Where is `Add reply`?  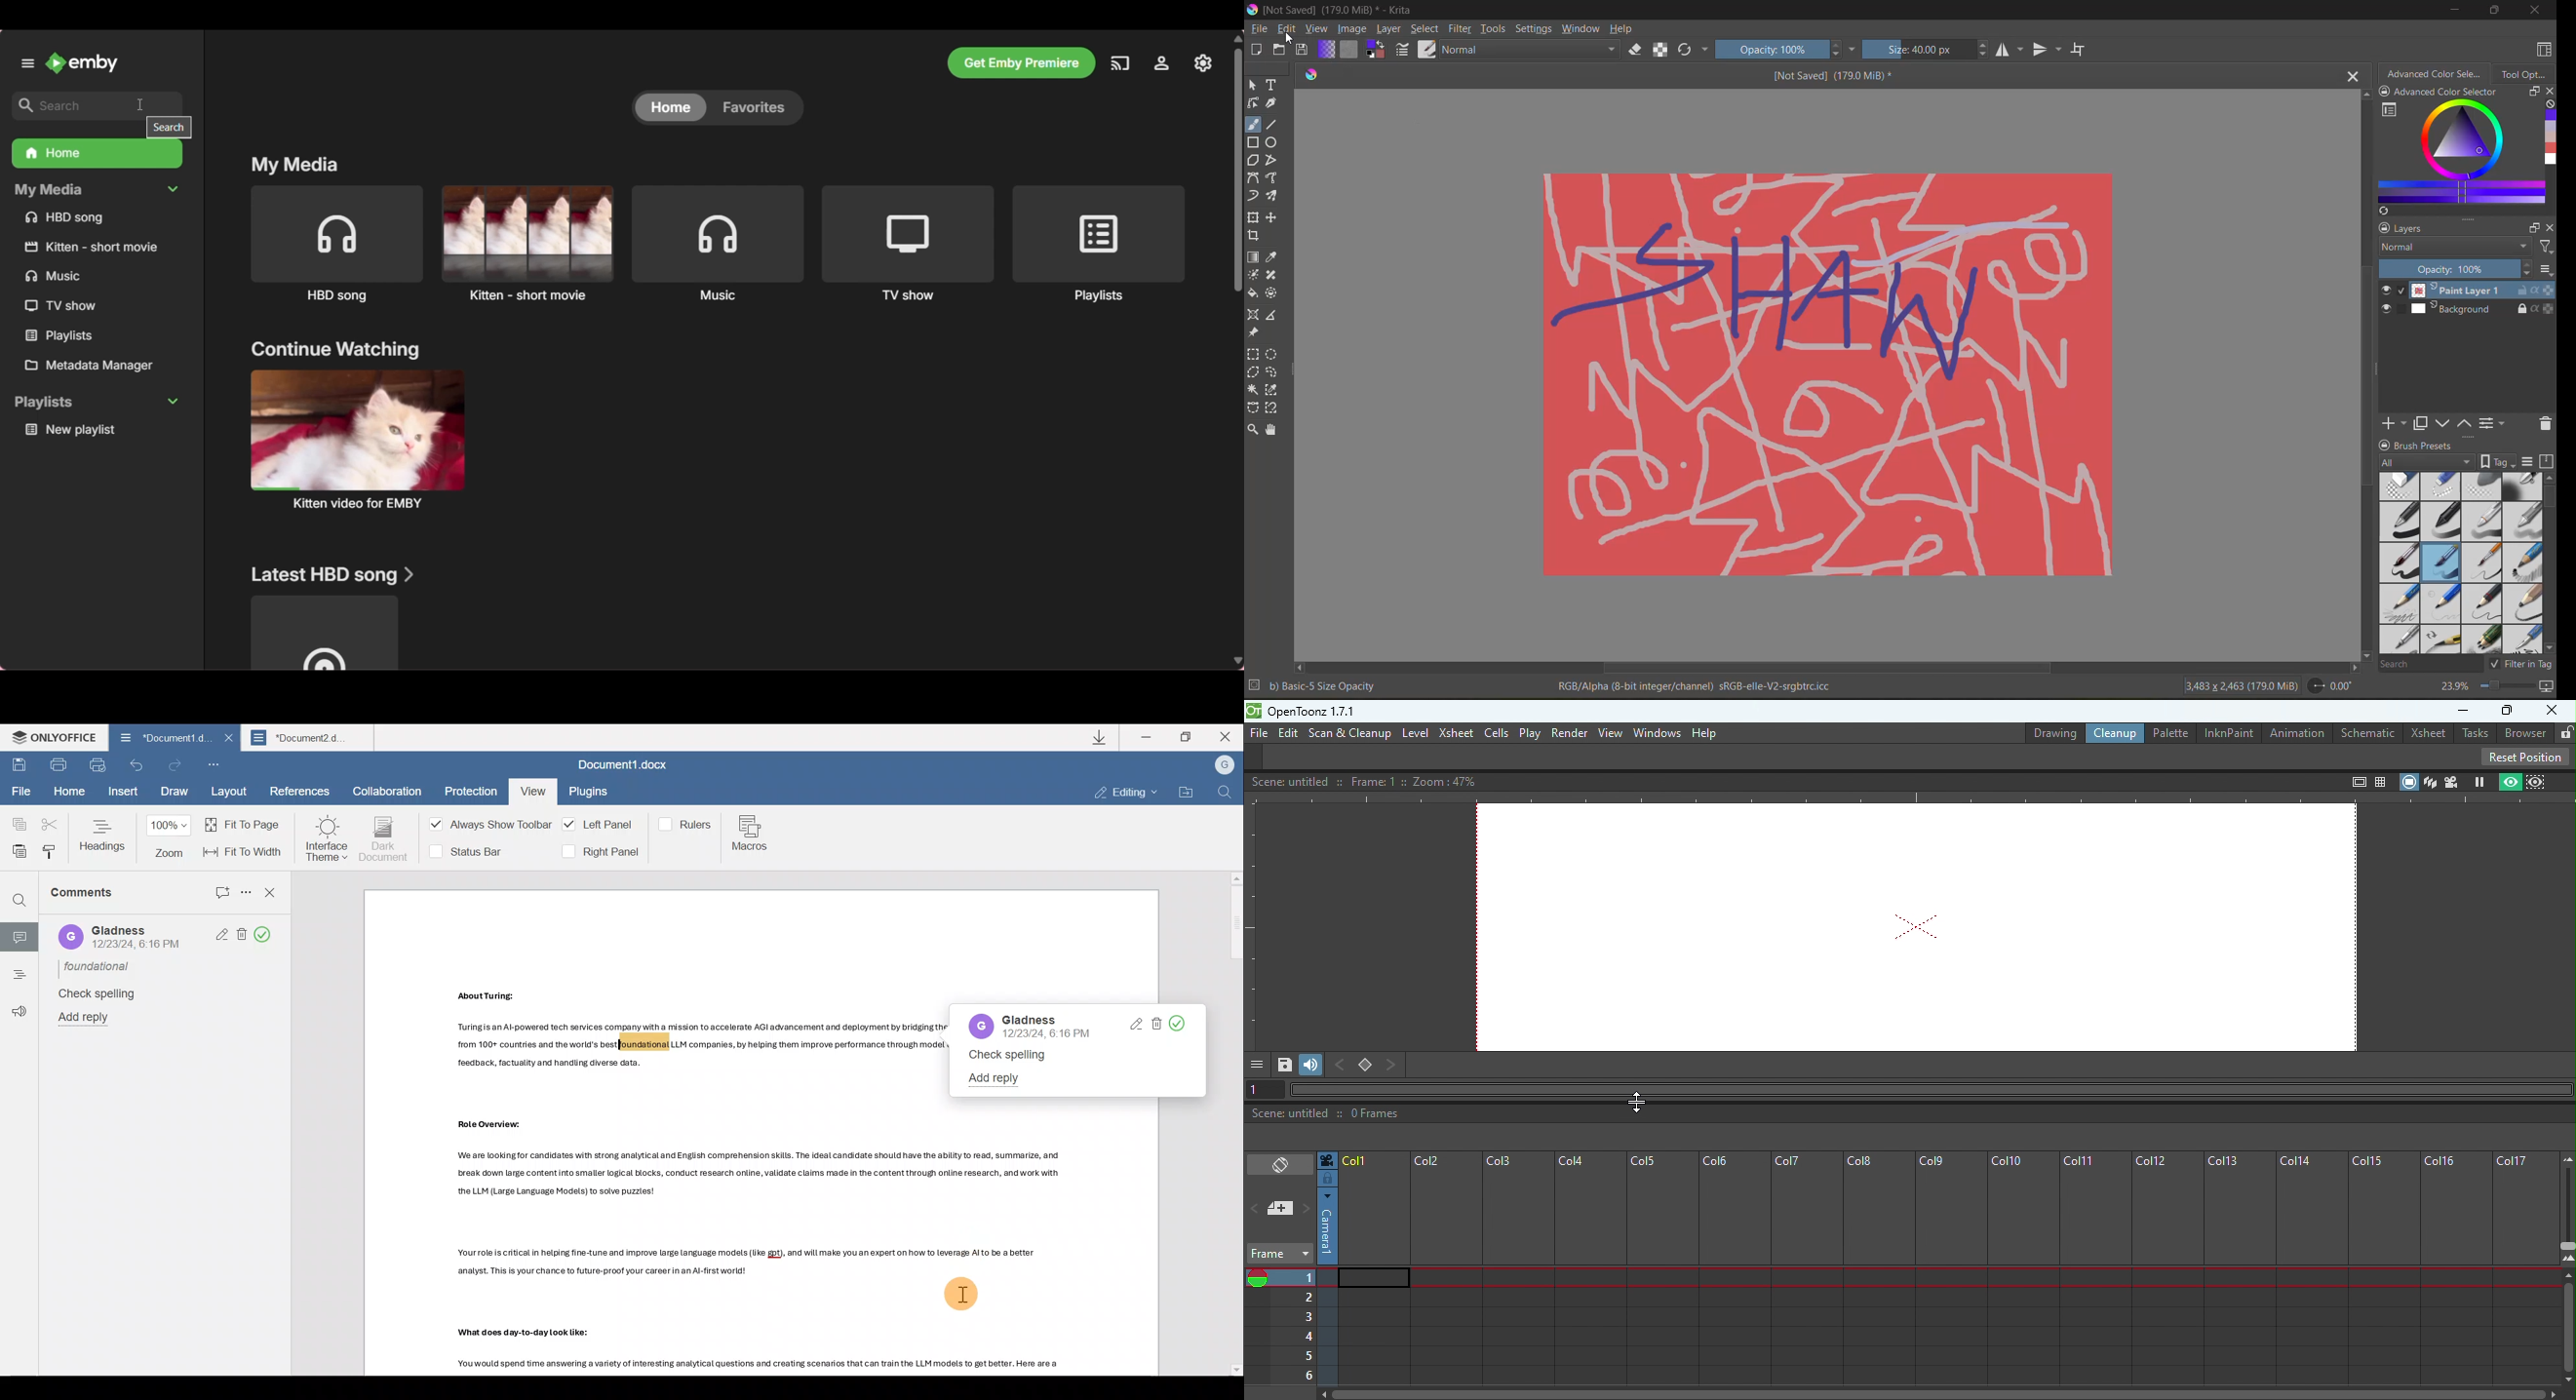 Add reply is located at coordinates (998, 1077).